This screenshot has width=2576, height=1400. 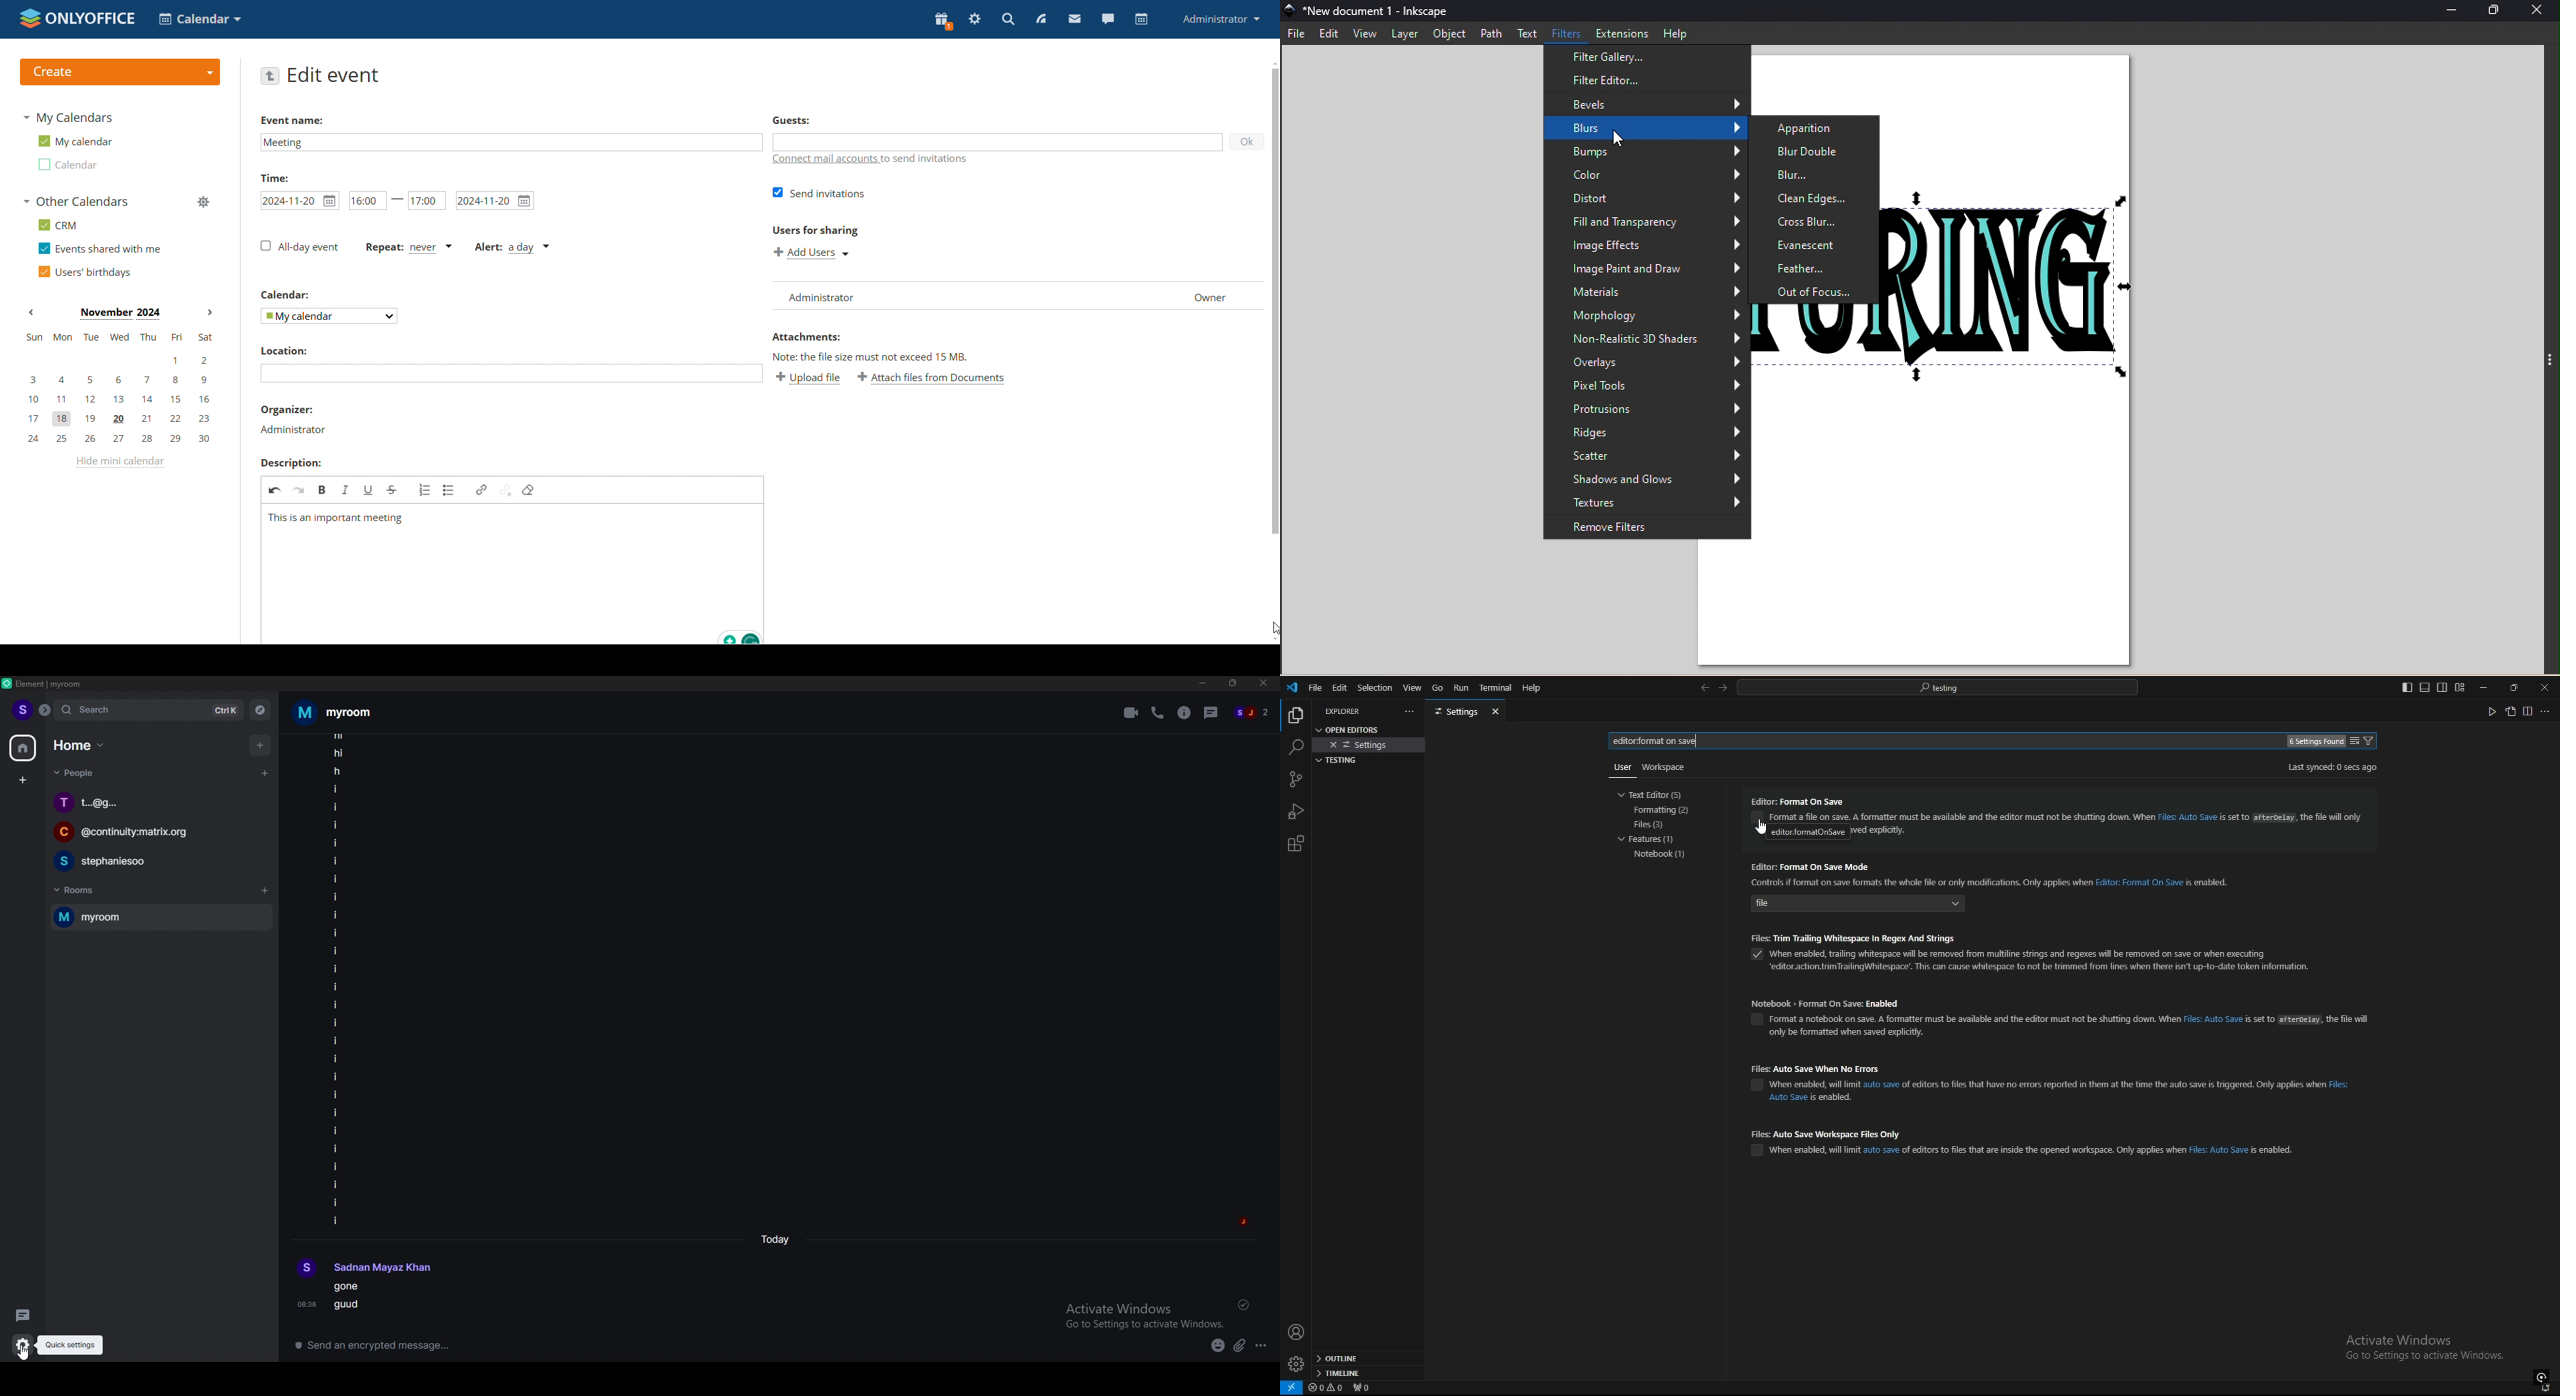 What do you see at coordinates (483, 1343) in the screenshot?
I see `text box` at bounding box center [483, 1343].